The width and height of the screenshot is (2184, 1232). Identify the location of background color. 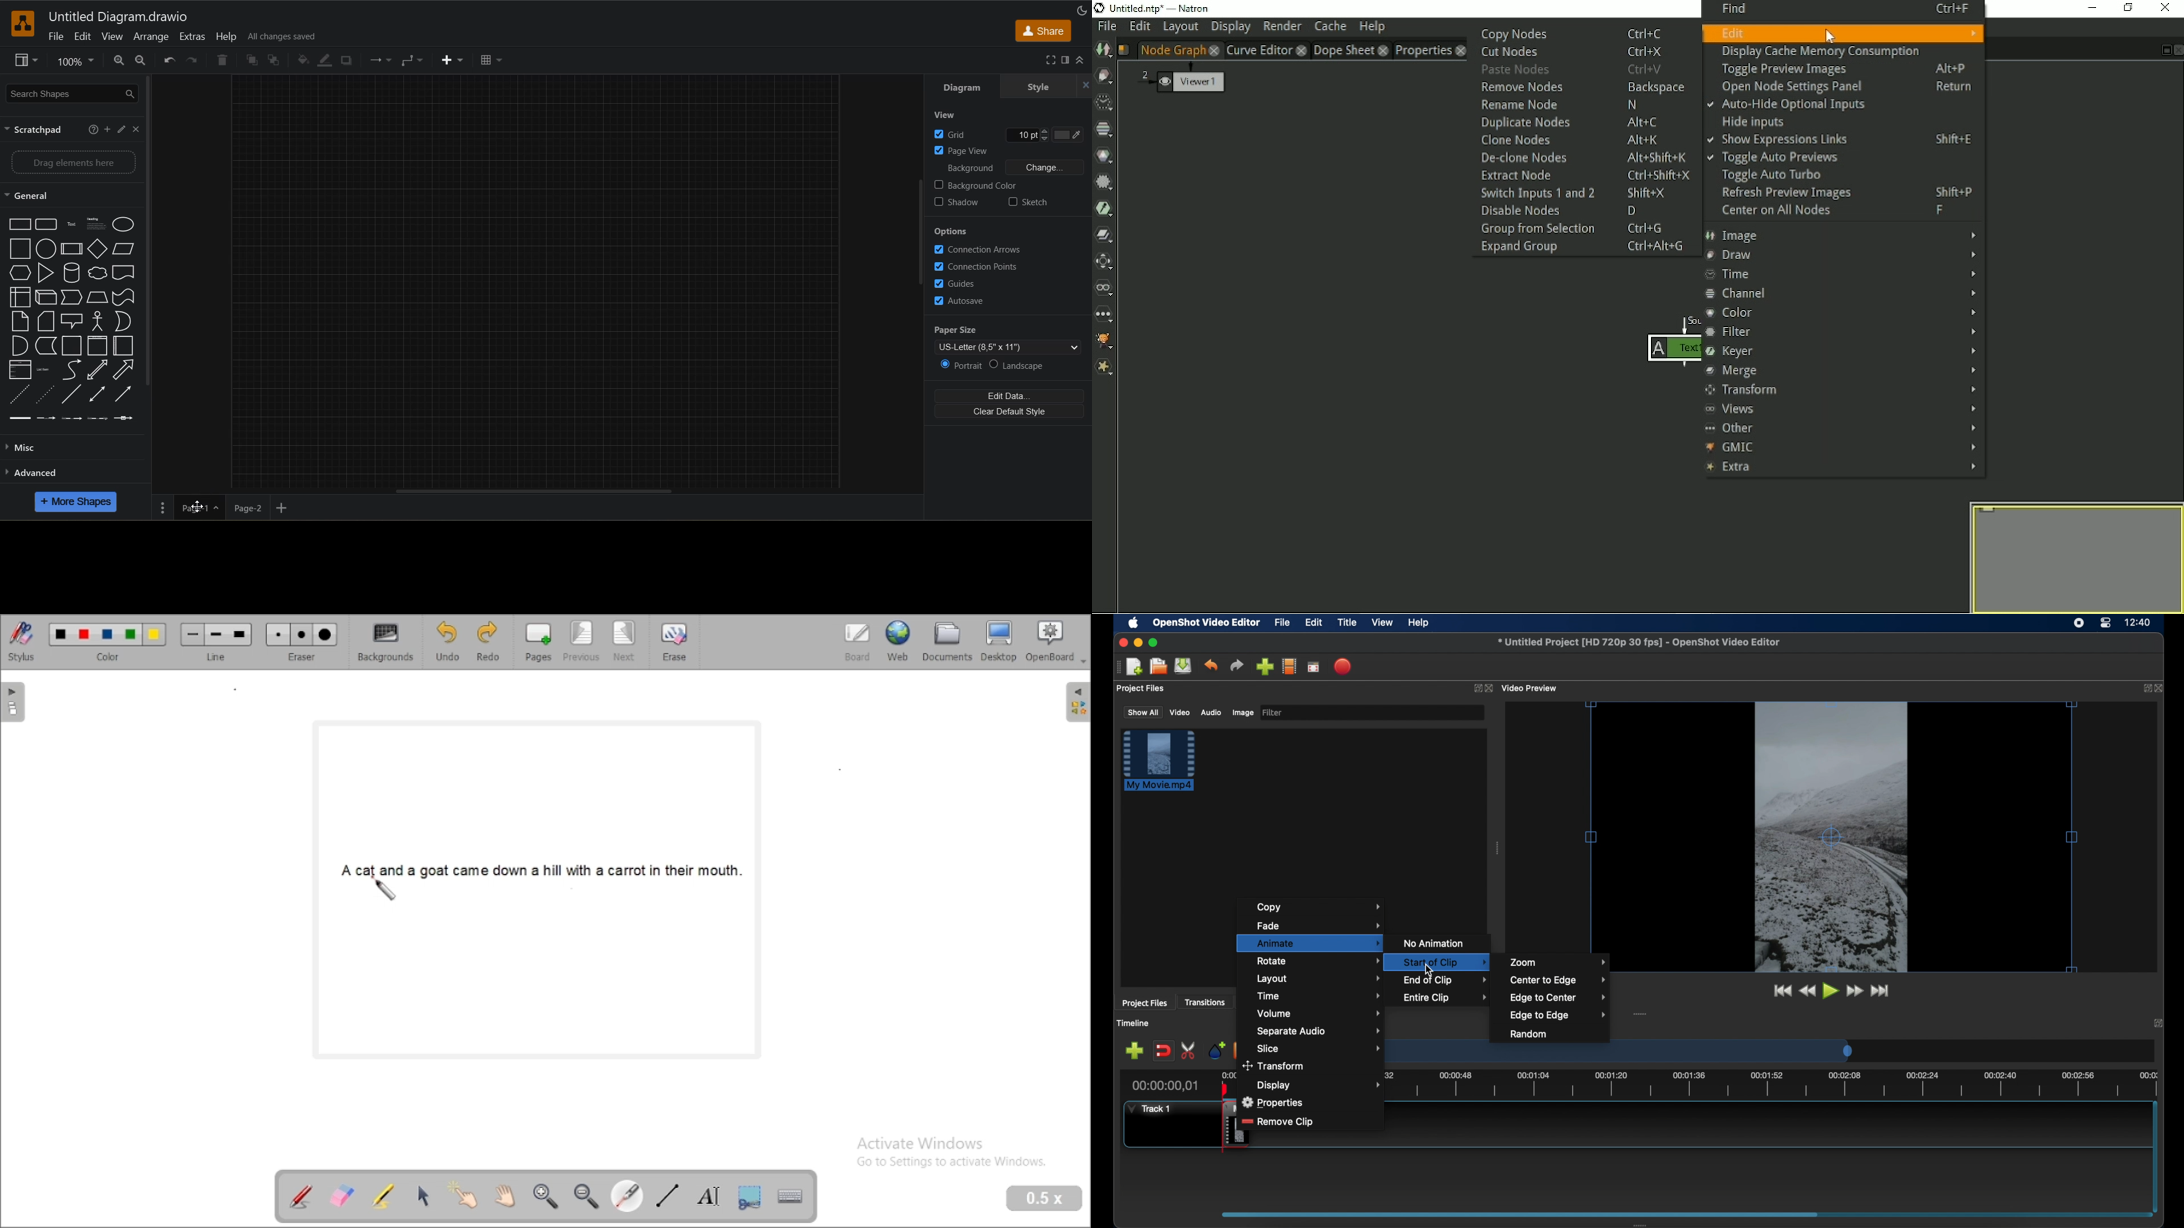
(977, 185).